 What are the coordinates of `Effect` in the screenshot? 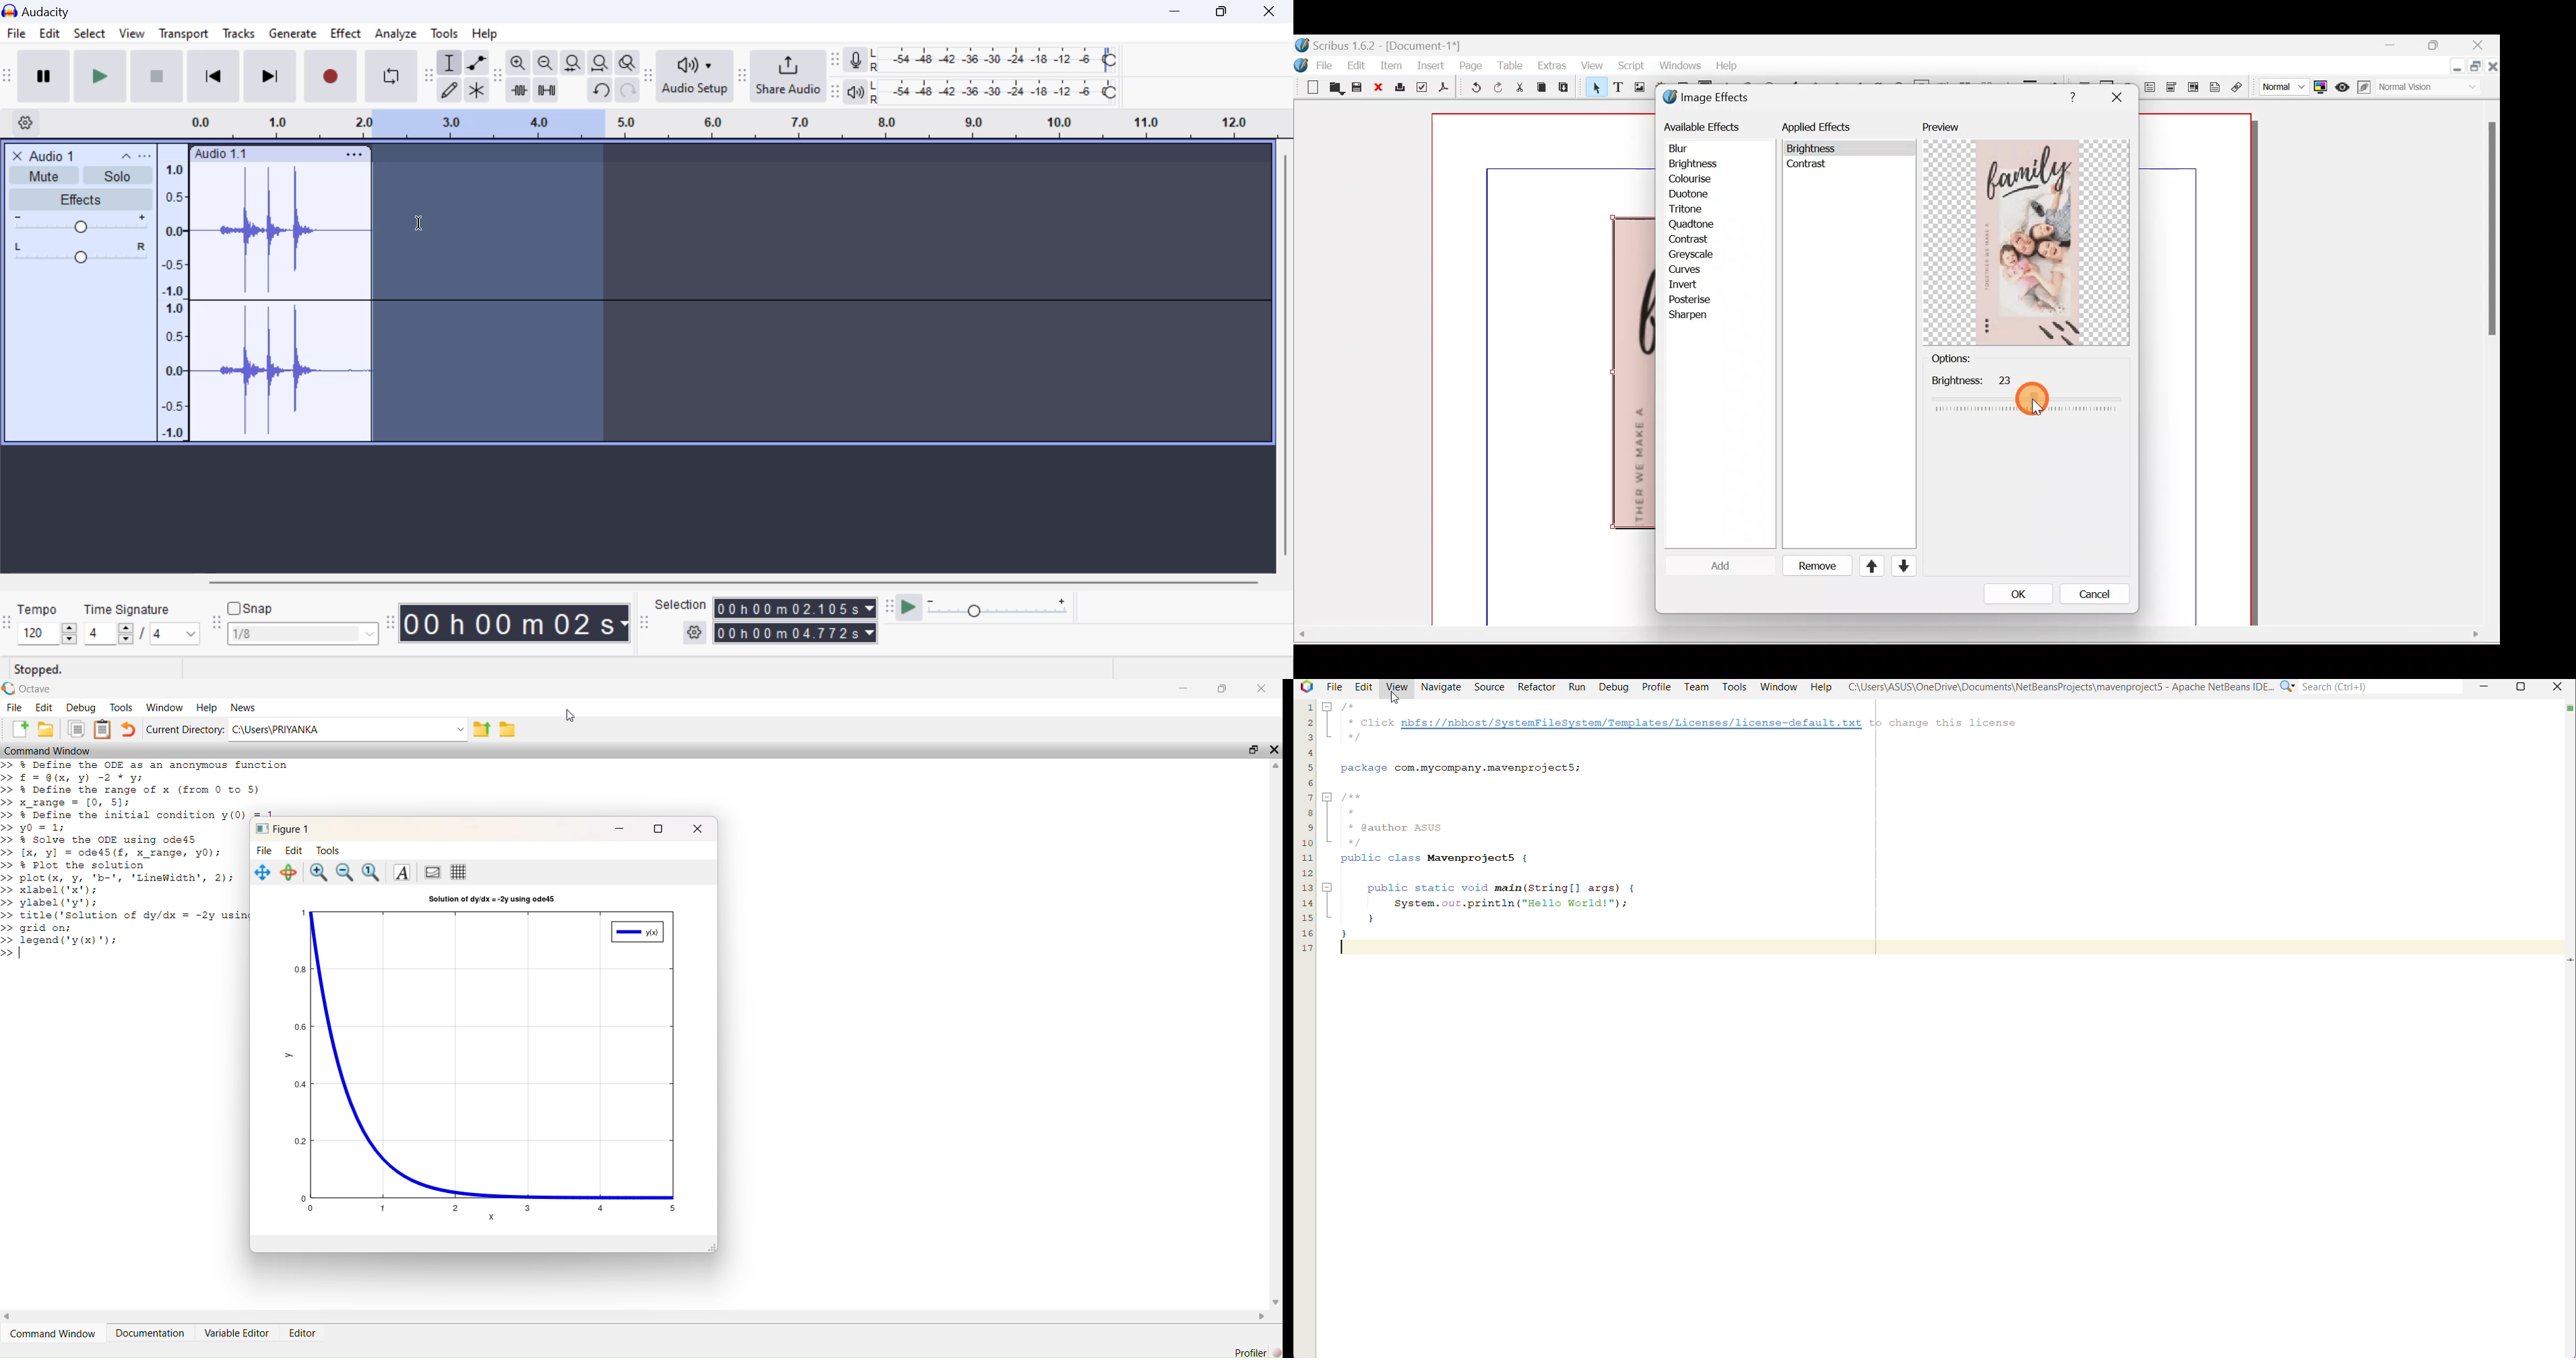 It's located at (346, 36).